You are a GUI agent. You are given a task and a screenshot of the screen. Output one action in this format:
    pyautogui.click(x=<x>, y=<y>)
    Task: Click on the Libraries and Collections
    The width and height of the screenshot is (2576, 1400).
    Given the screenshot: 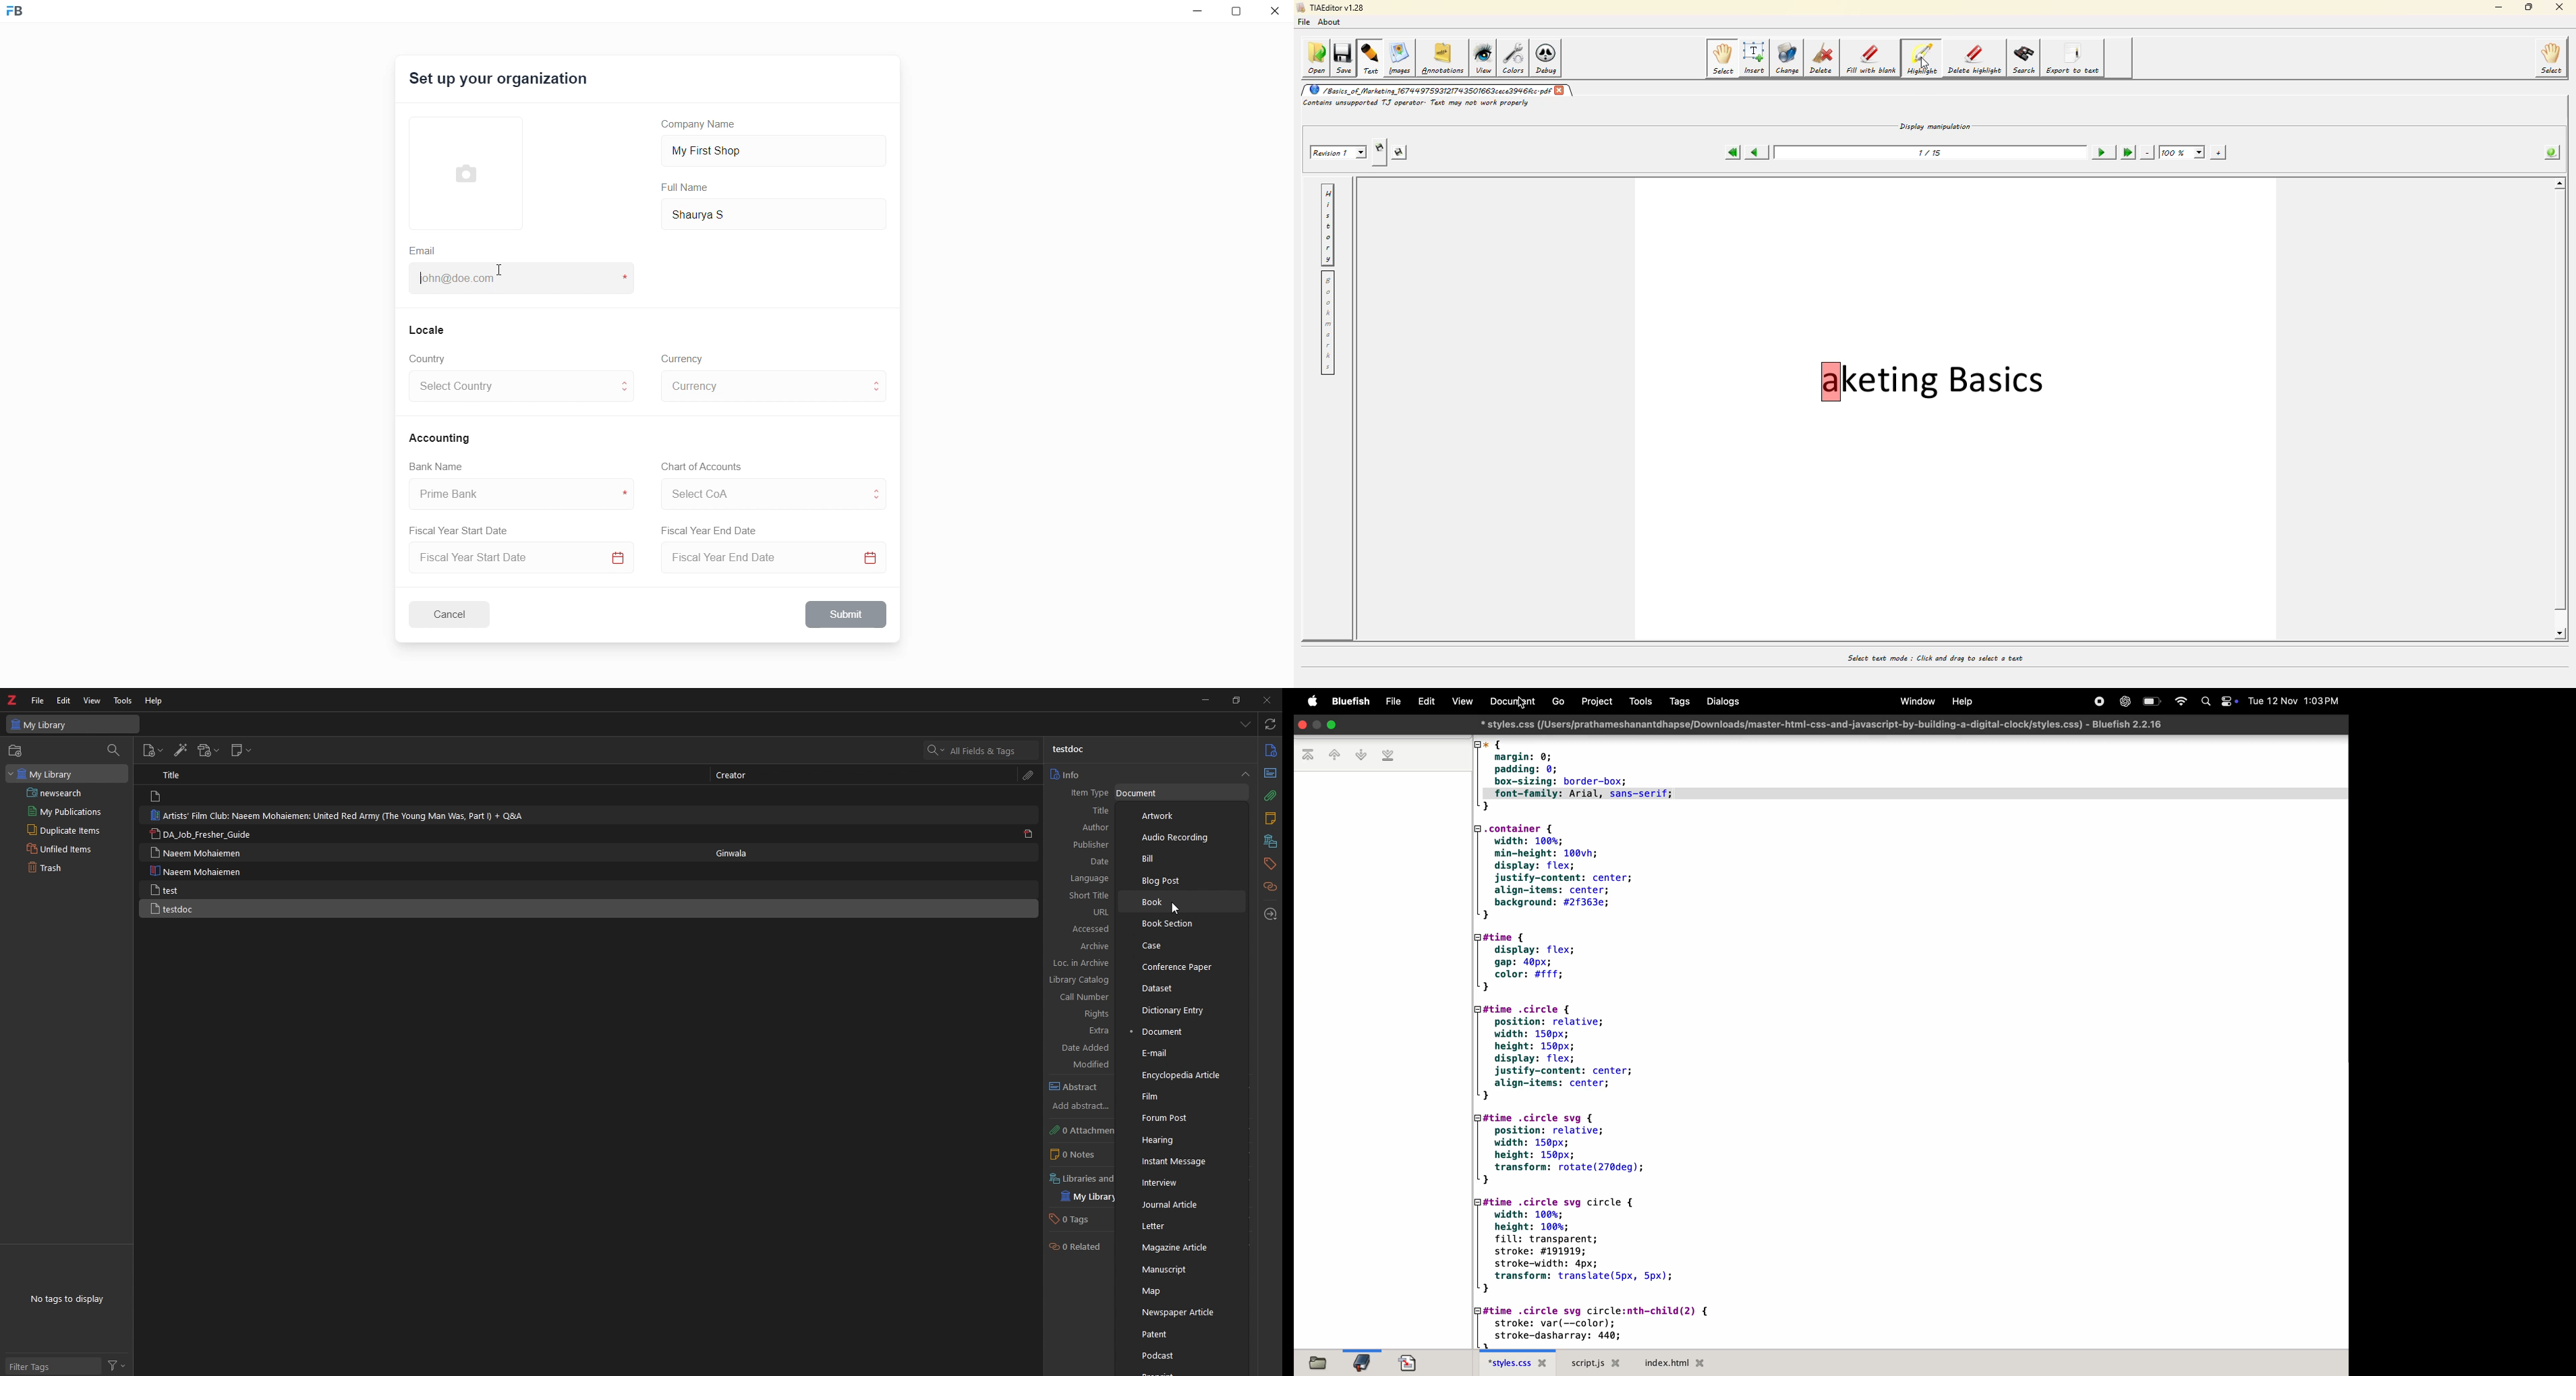 What is the action you would take?
    pyautogui.click(x=1081, y=1179)
    